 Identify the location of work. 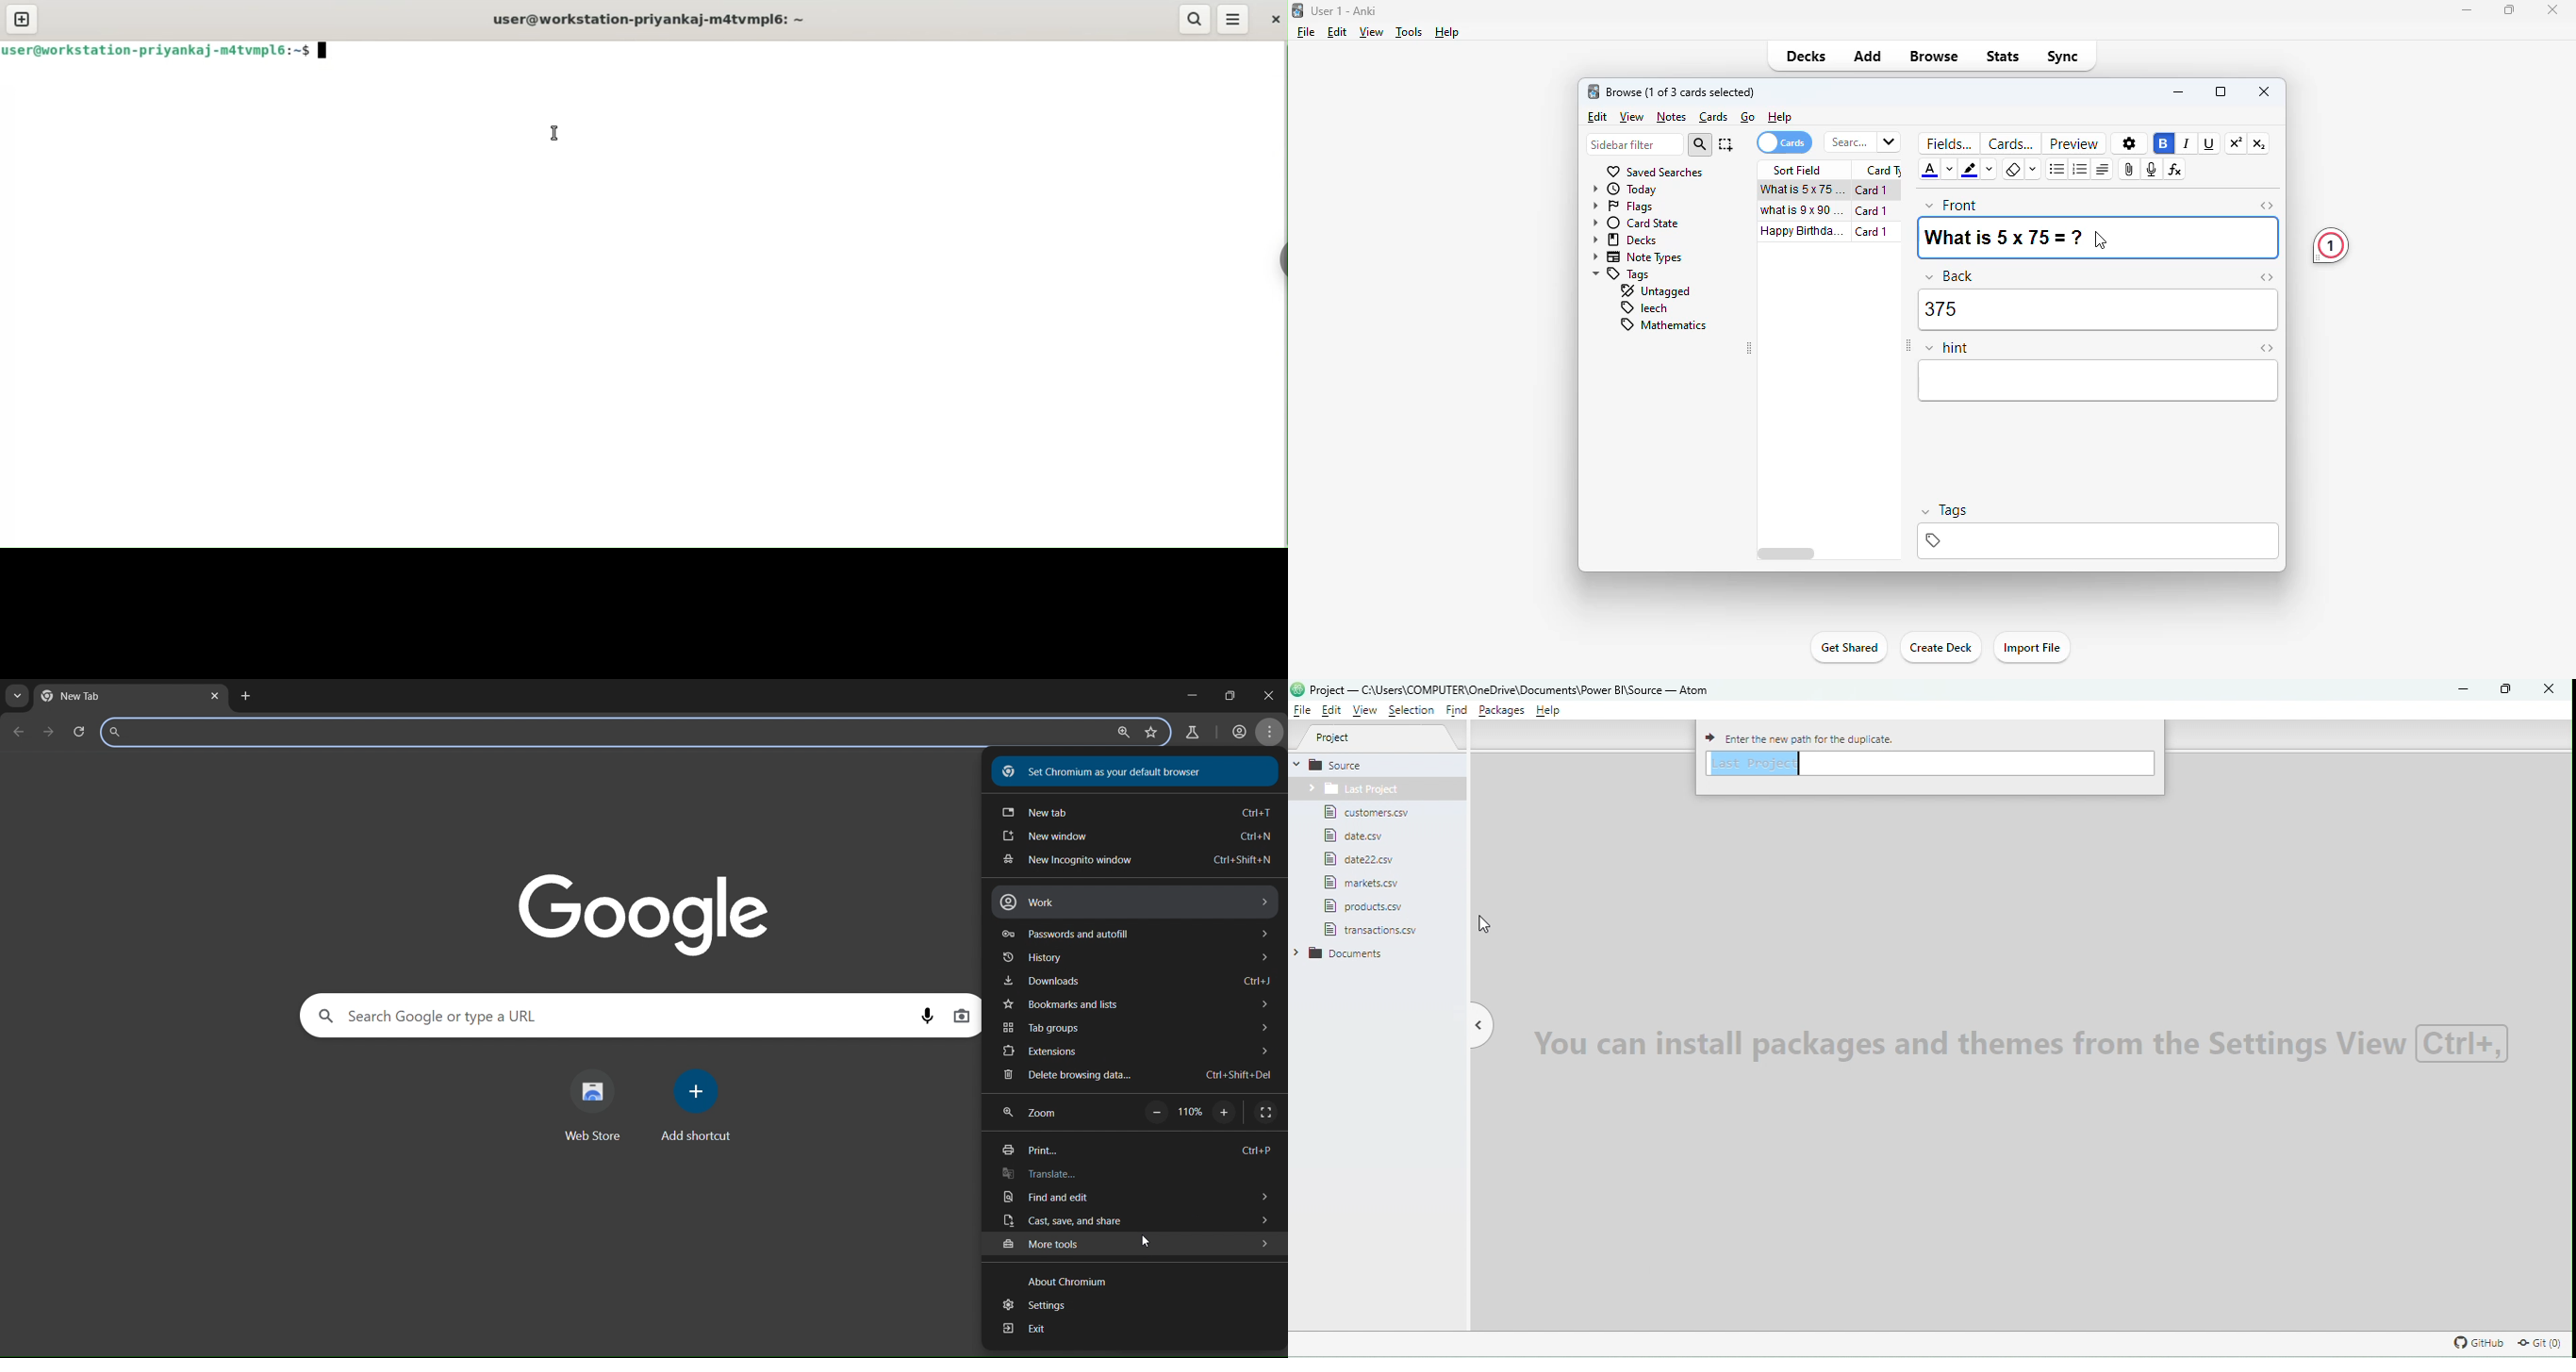
(1132, 902).